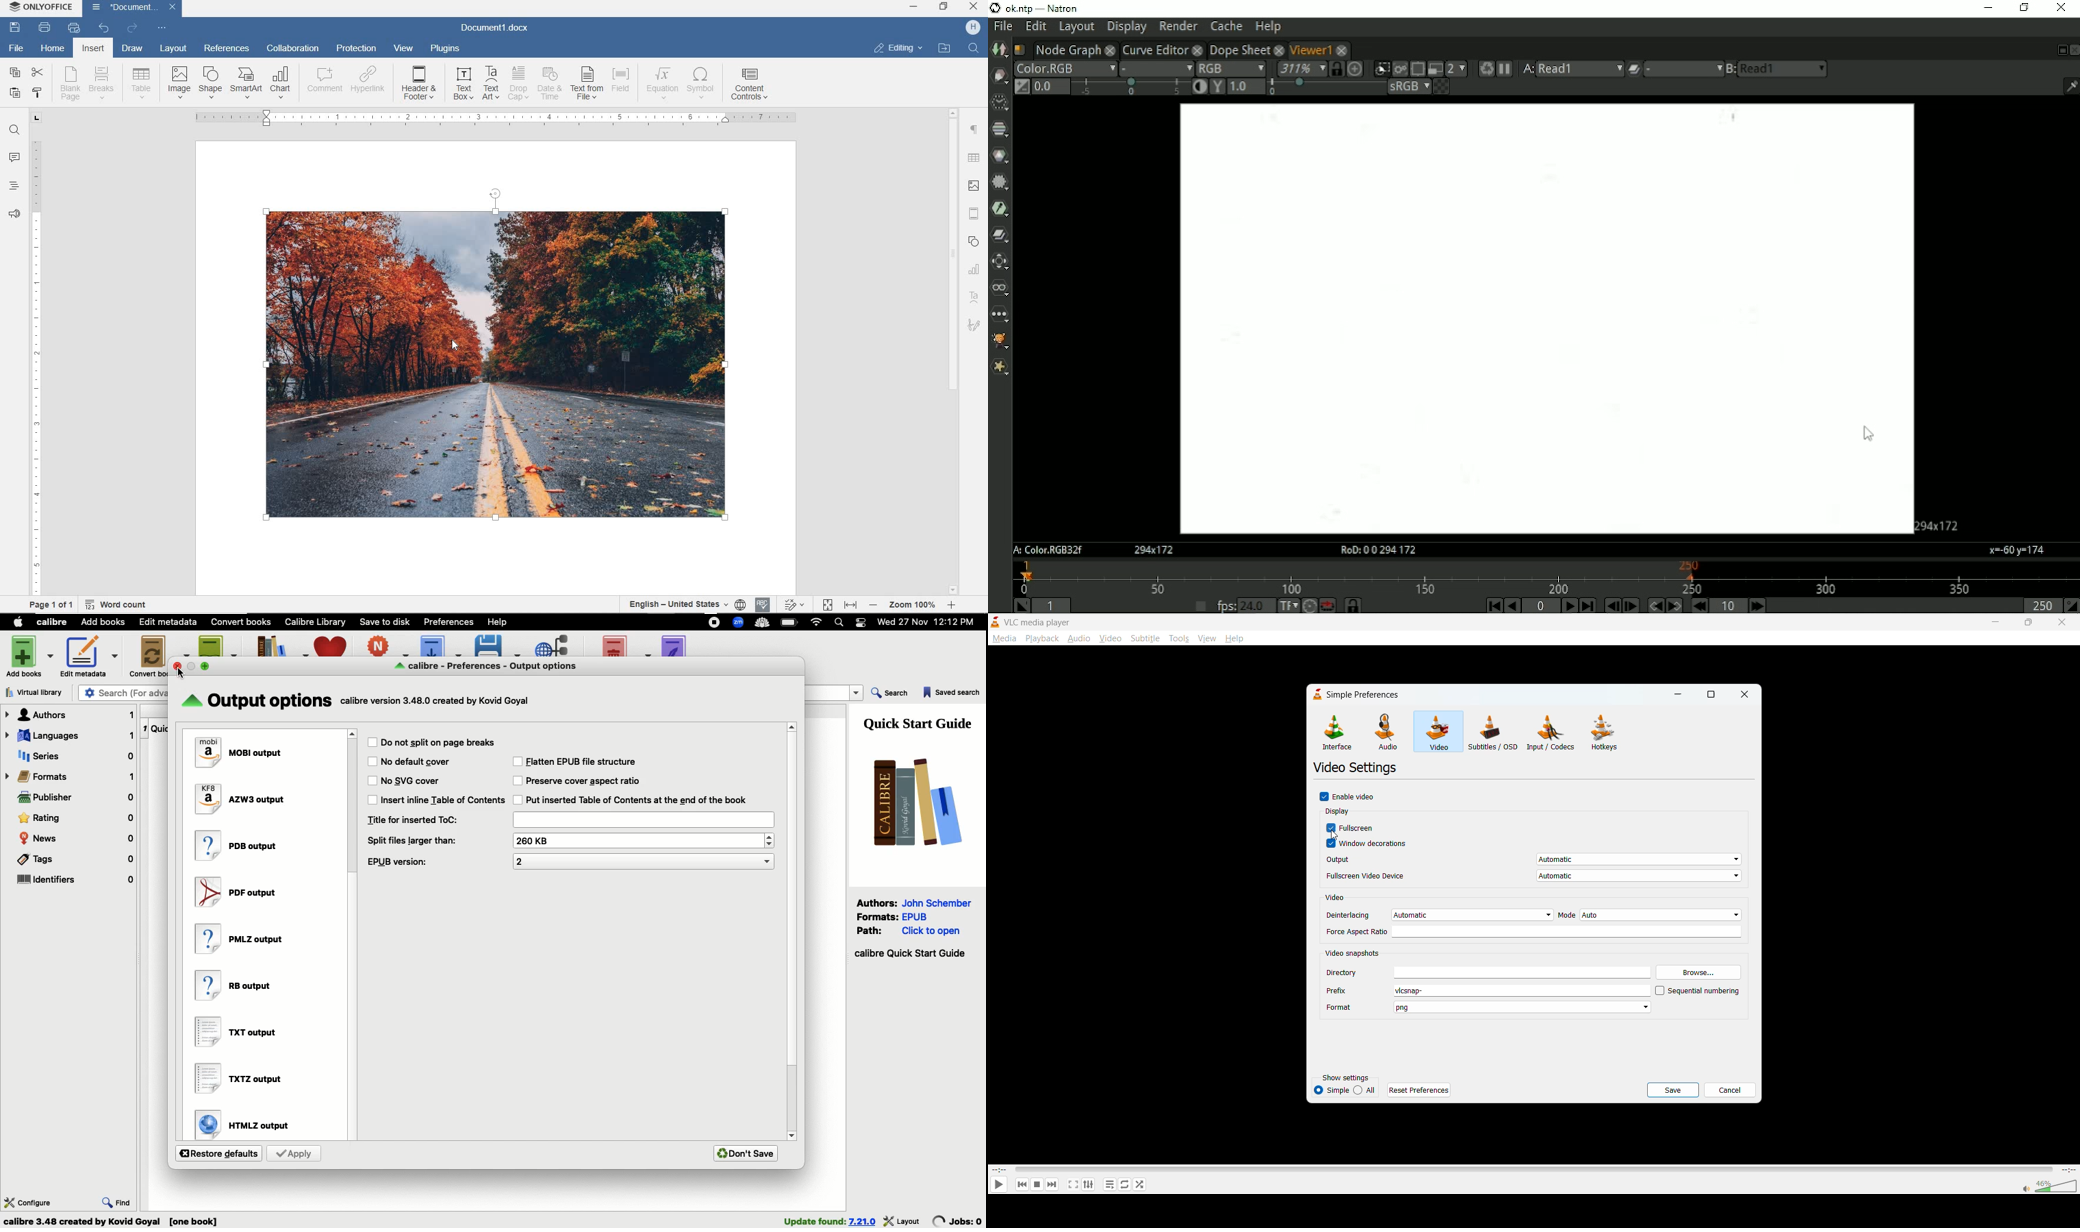 The image size is (2100, 1232). What do you see at coordinates (588, 83) in the screenshot?
I see `text from file` at bounding box center [588, 83].